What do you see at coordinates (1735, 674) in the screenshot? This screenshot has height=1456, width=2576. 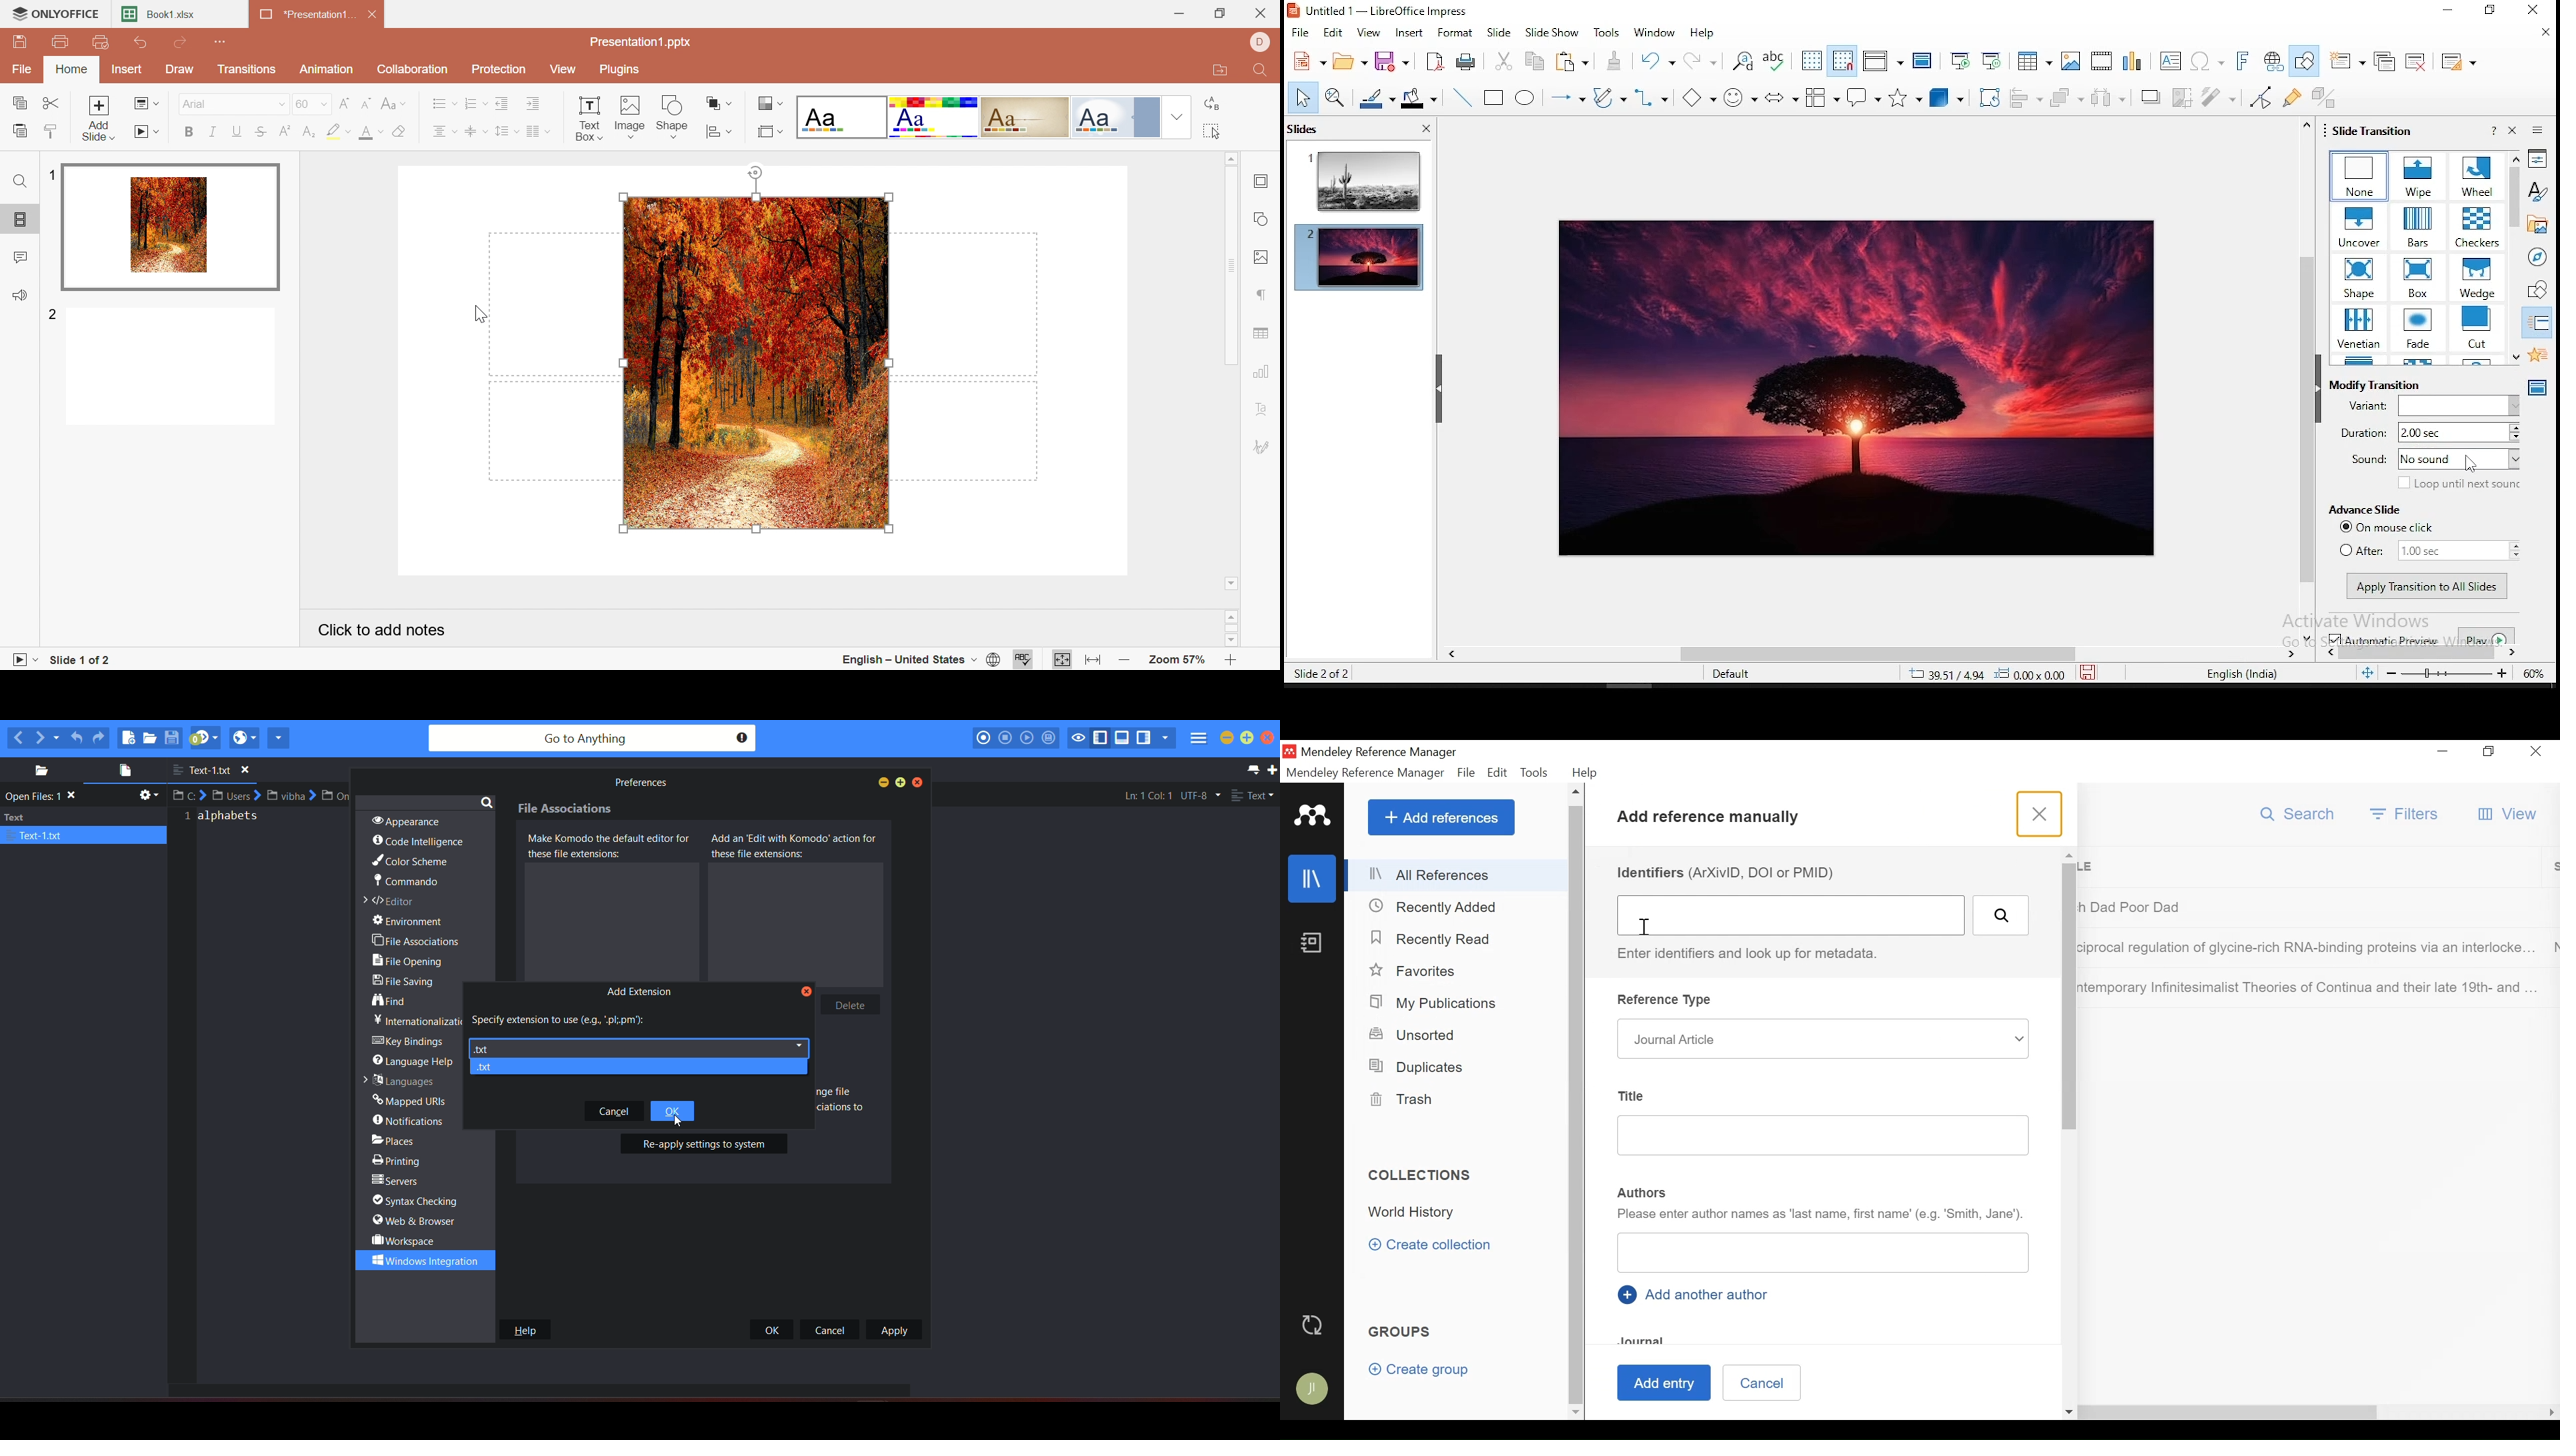 I see `default` at bounding box center [1735, 674].